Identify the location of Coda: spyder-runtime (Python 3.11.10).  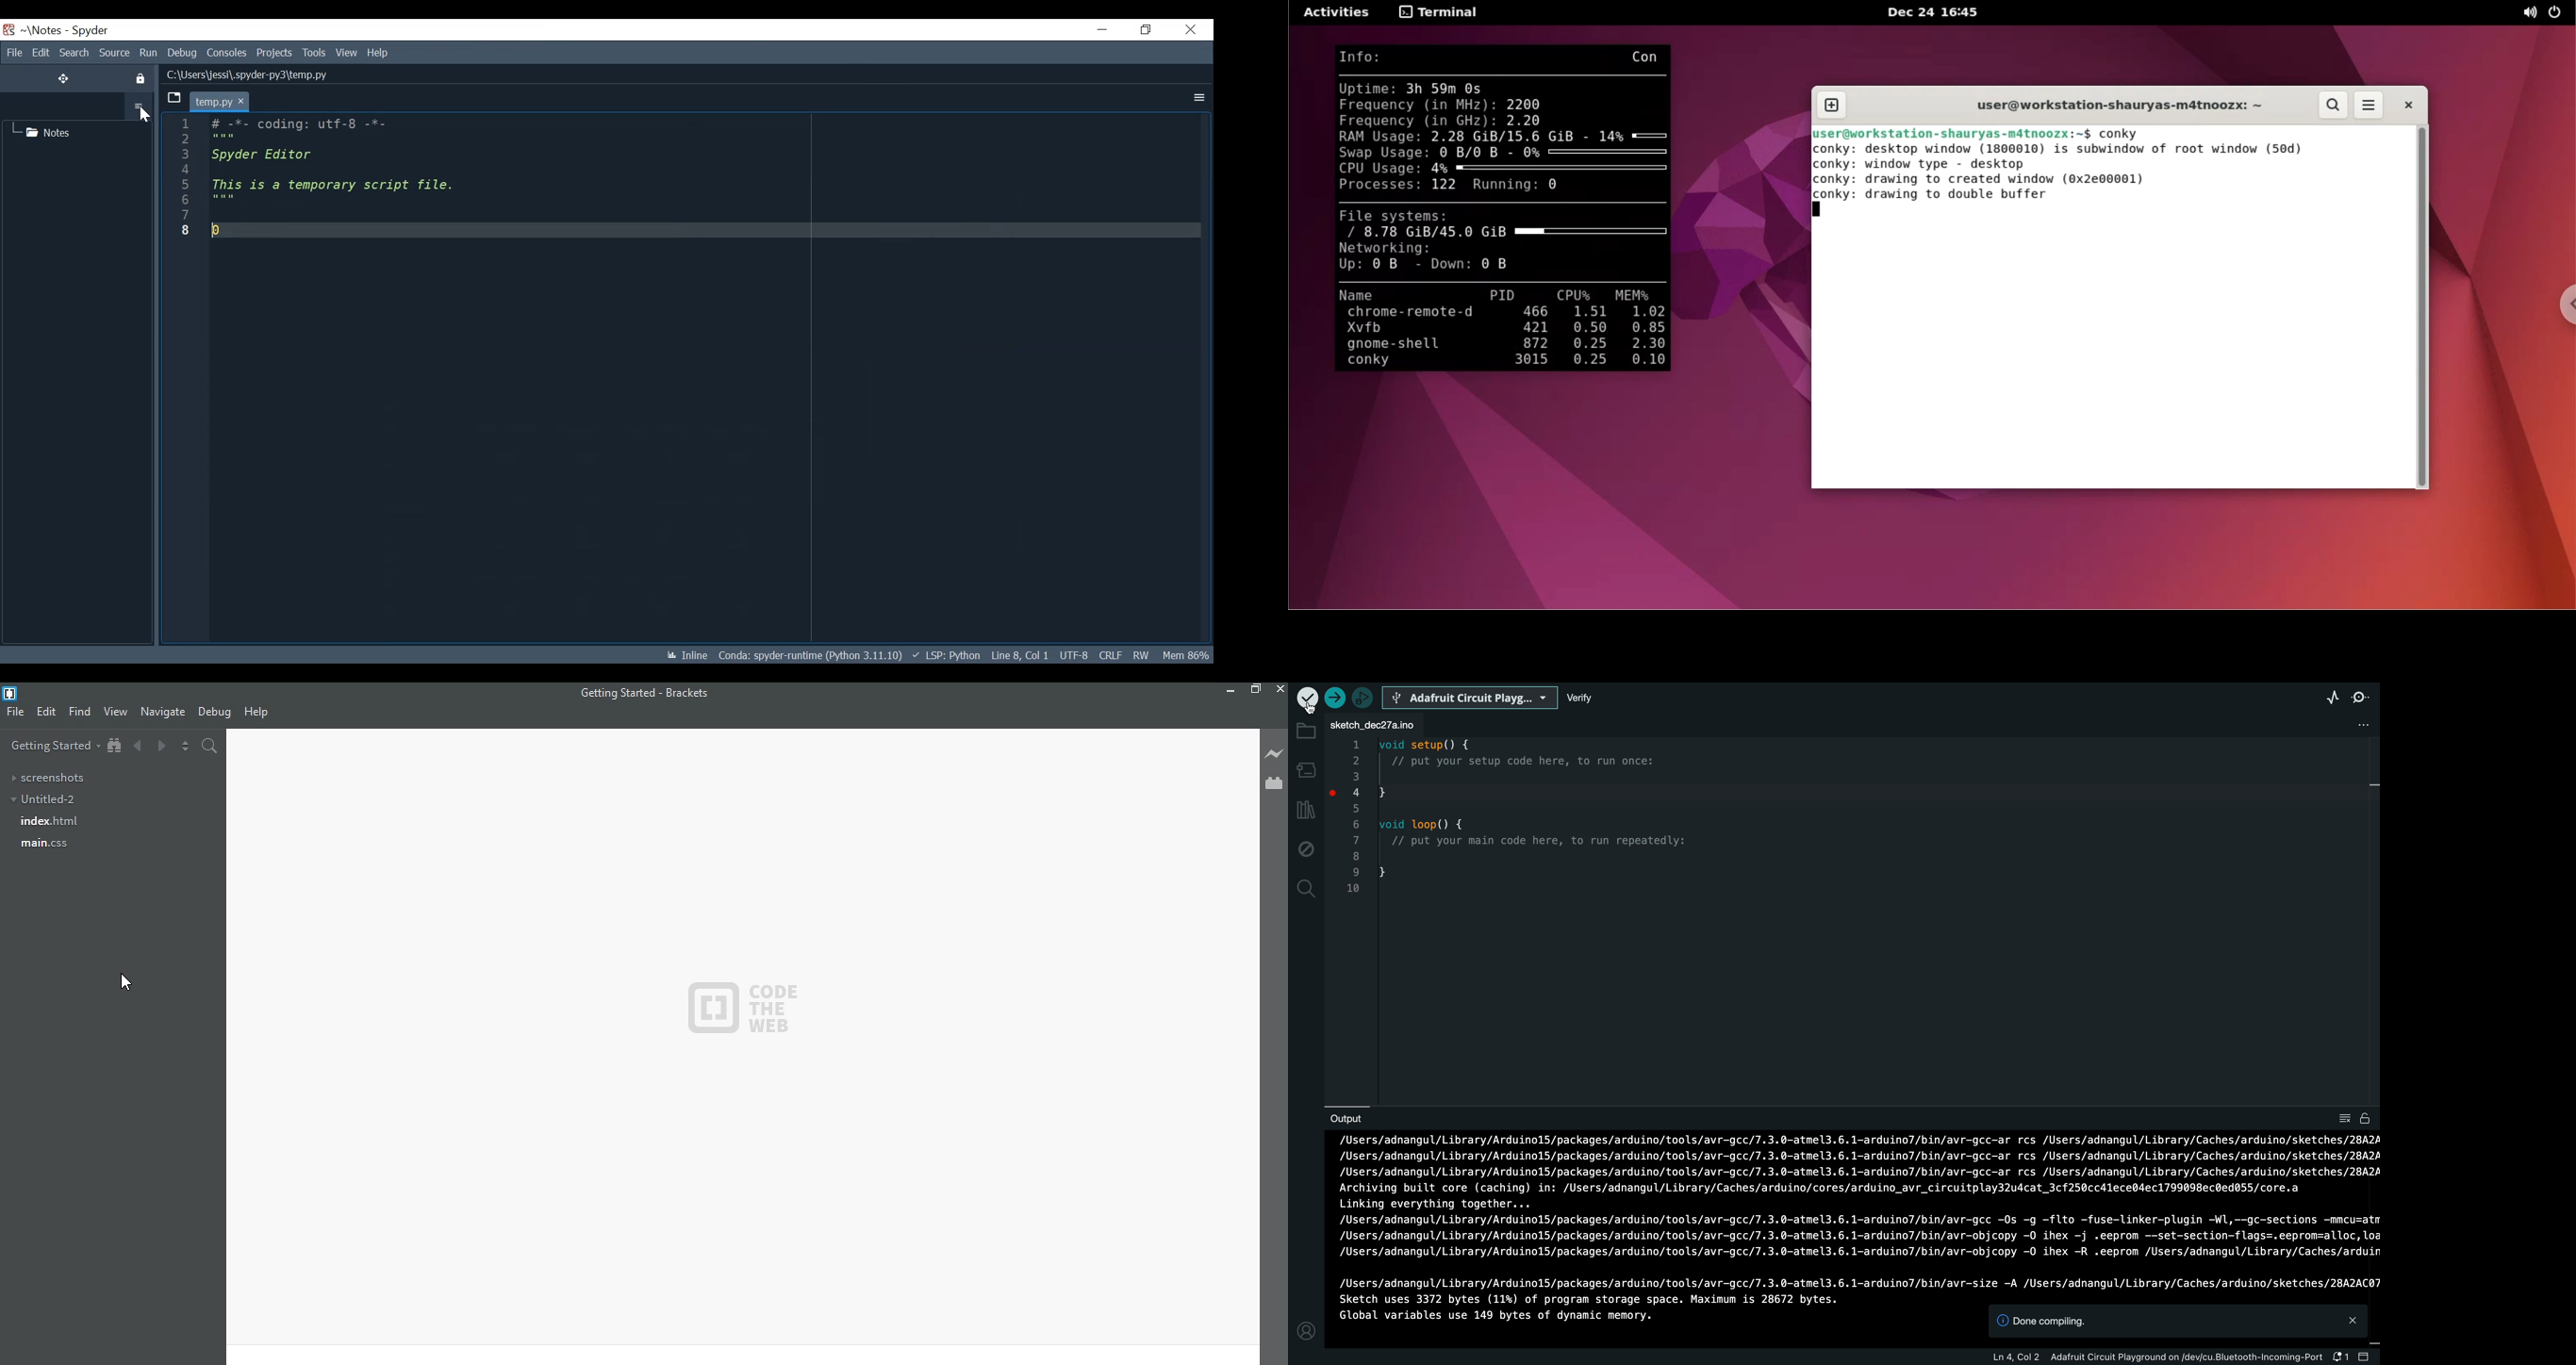
(812, 657).